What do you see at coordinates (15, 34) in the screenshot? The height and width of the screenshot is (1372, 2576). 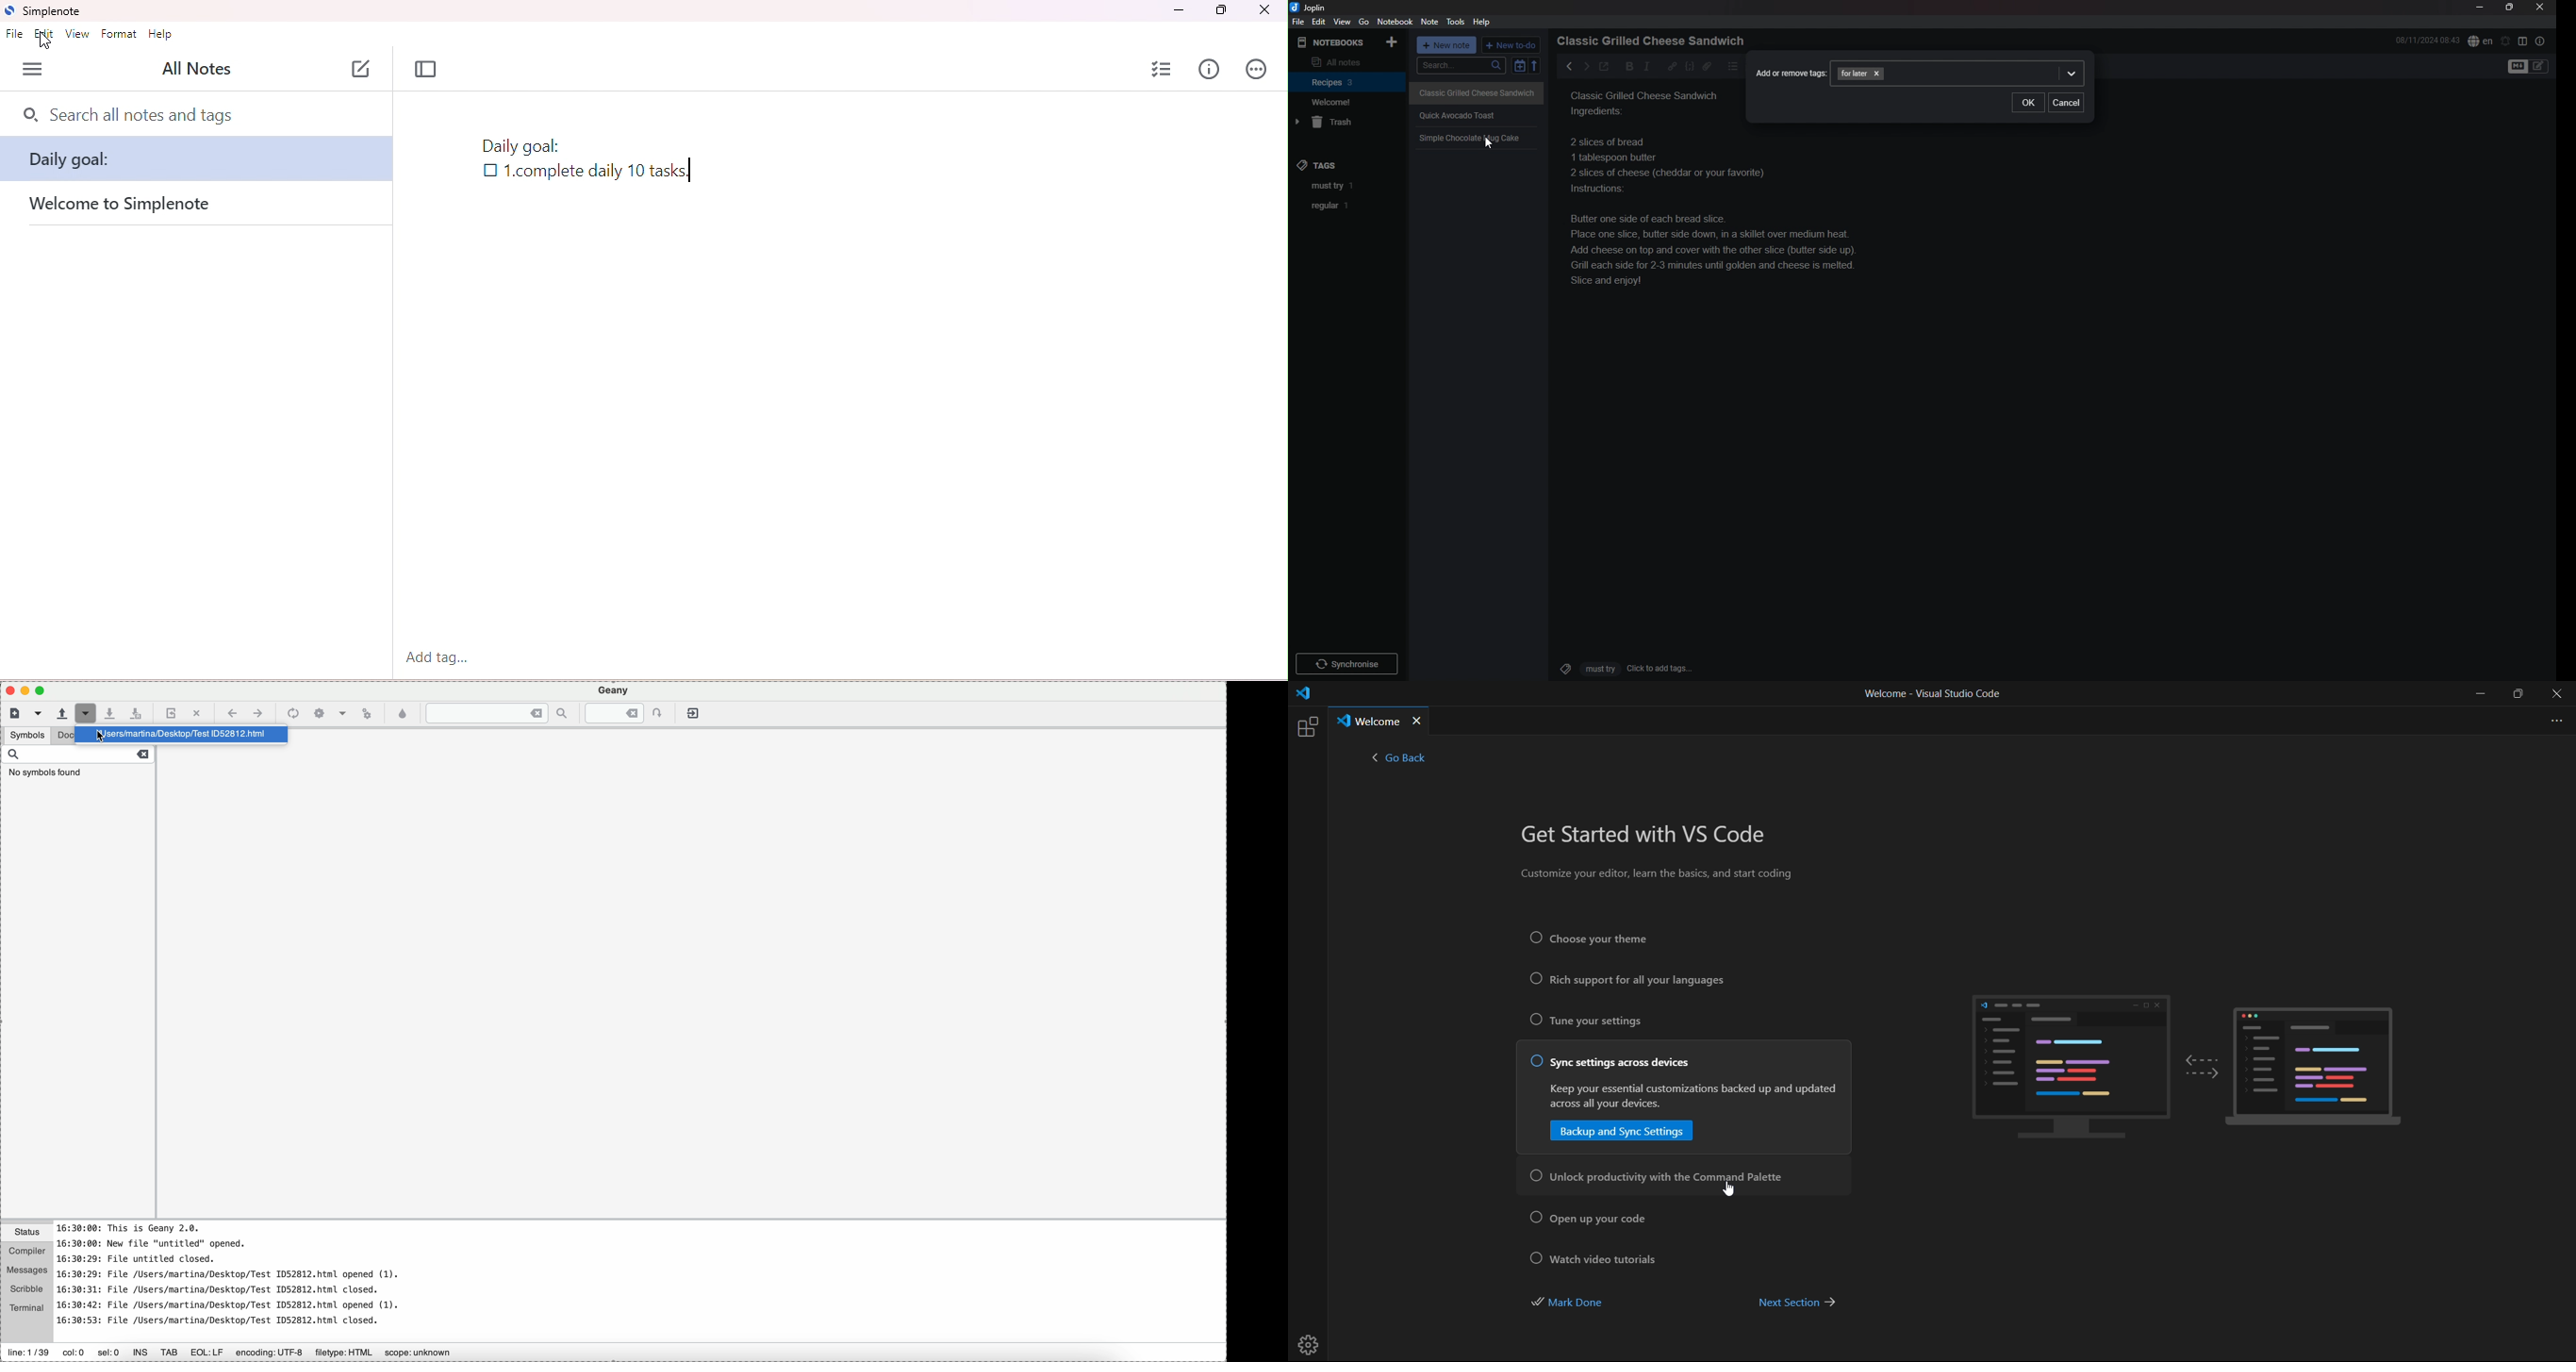 I see `file` at bounding box center [15, 34].